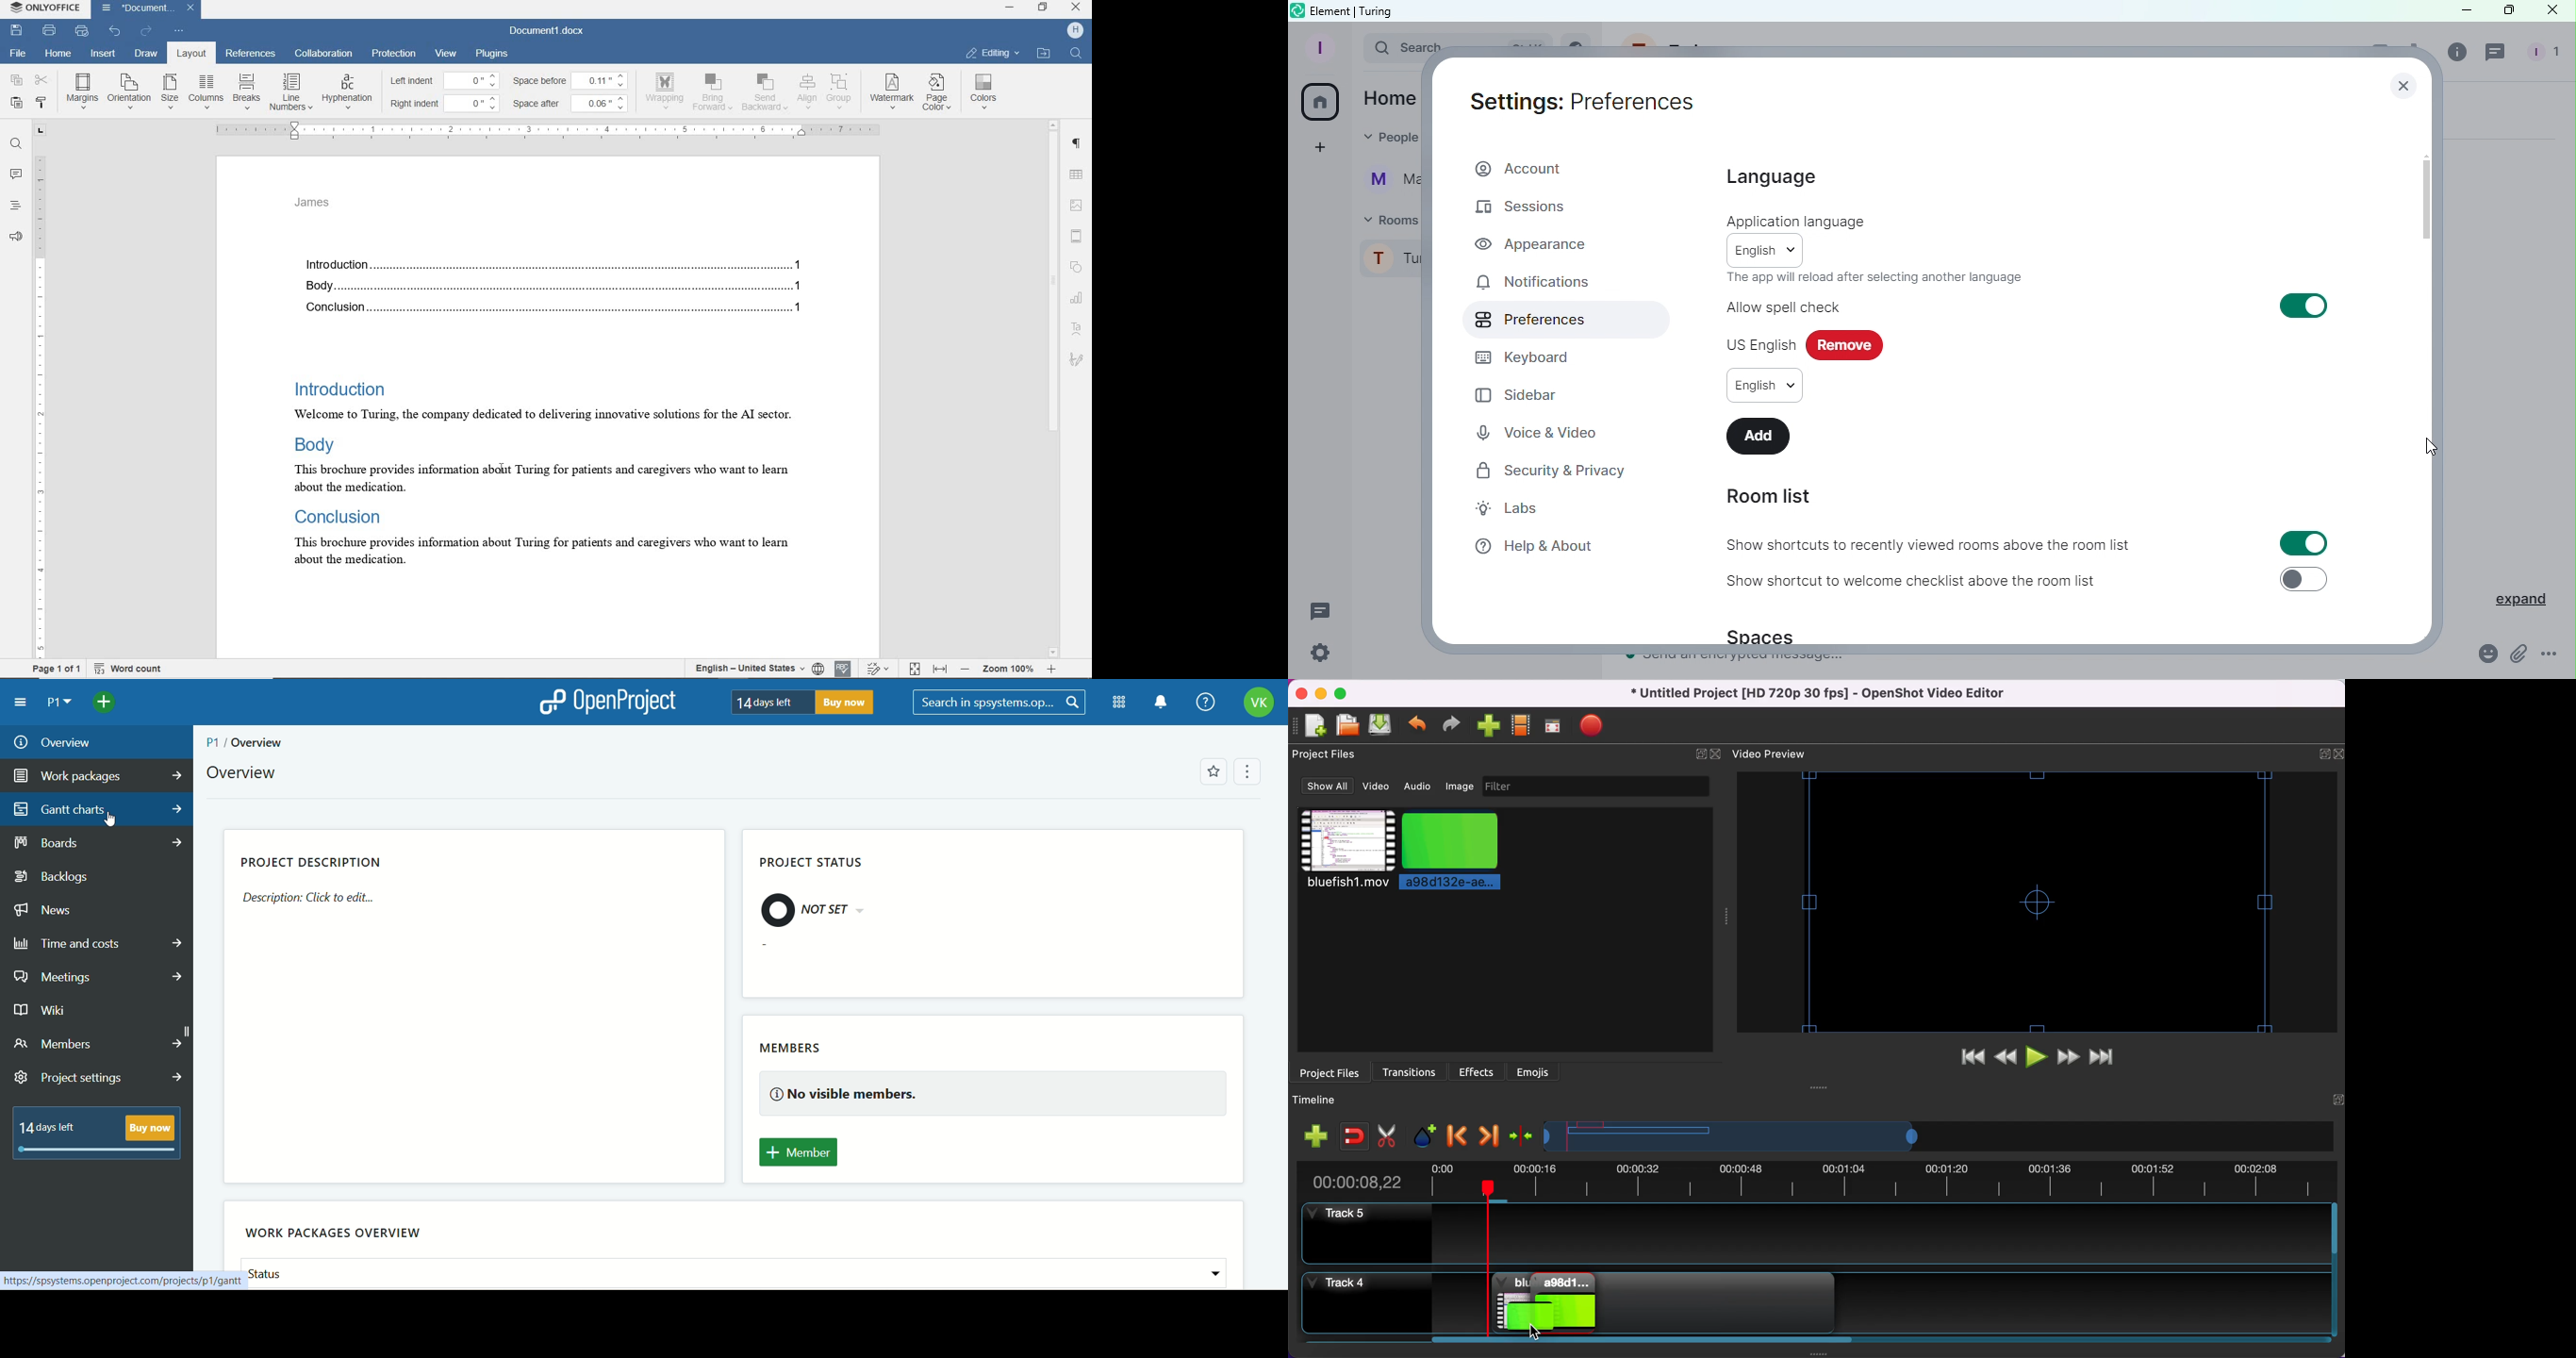  Describe the element at coordinates (1326, 786) in the screenshot. I see `show all` at that location.